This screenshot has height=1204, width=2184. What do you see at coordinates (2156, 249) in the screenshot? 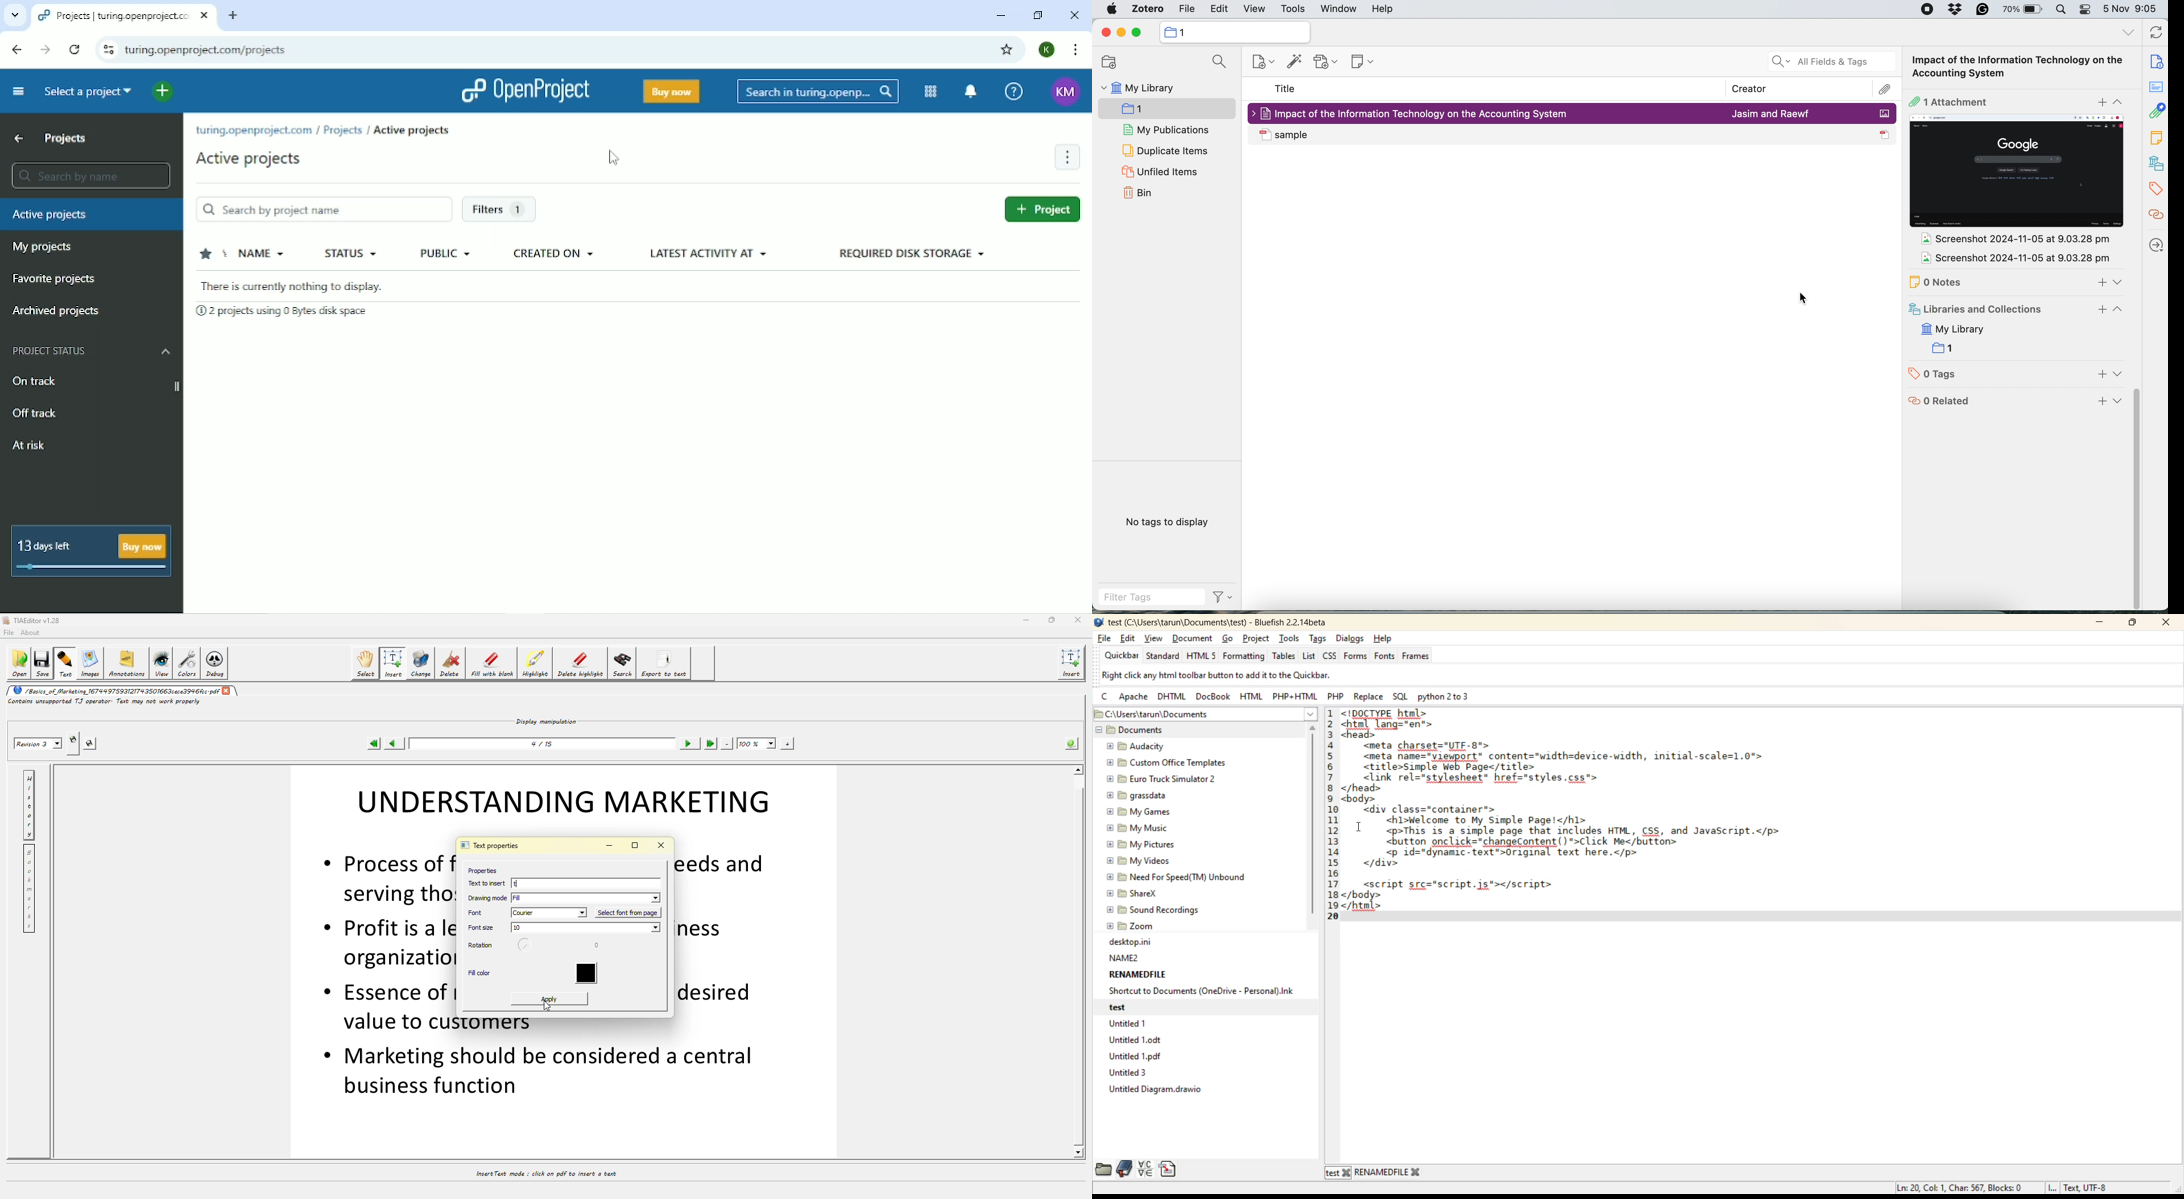
I see `locate` at bounding box center [2156, 249].